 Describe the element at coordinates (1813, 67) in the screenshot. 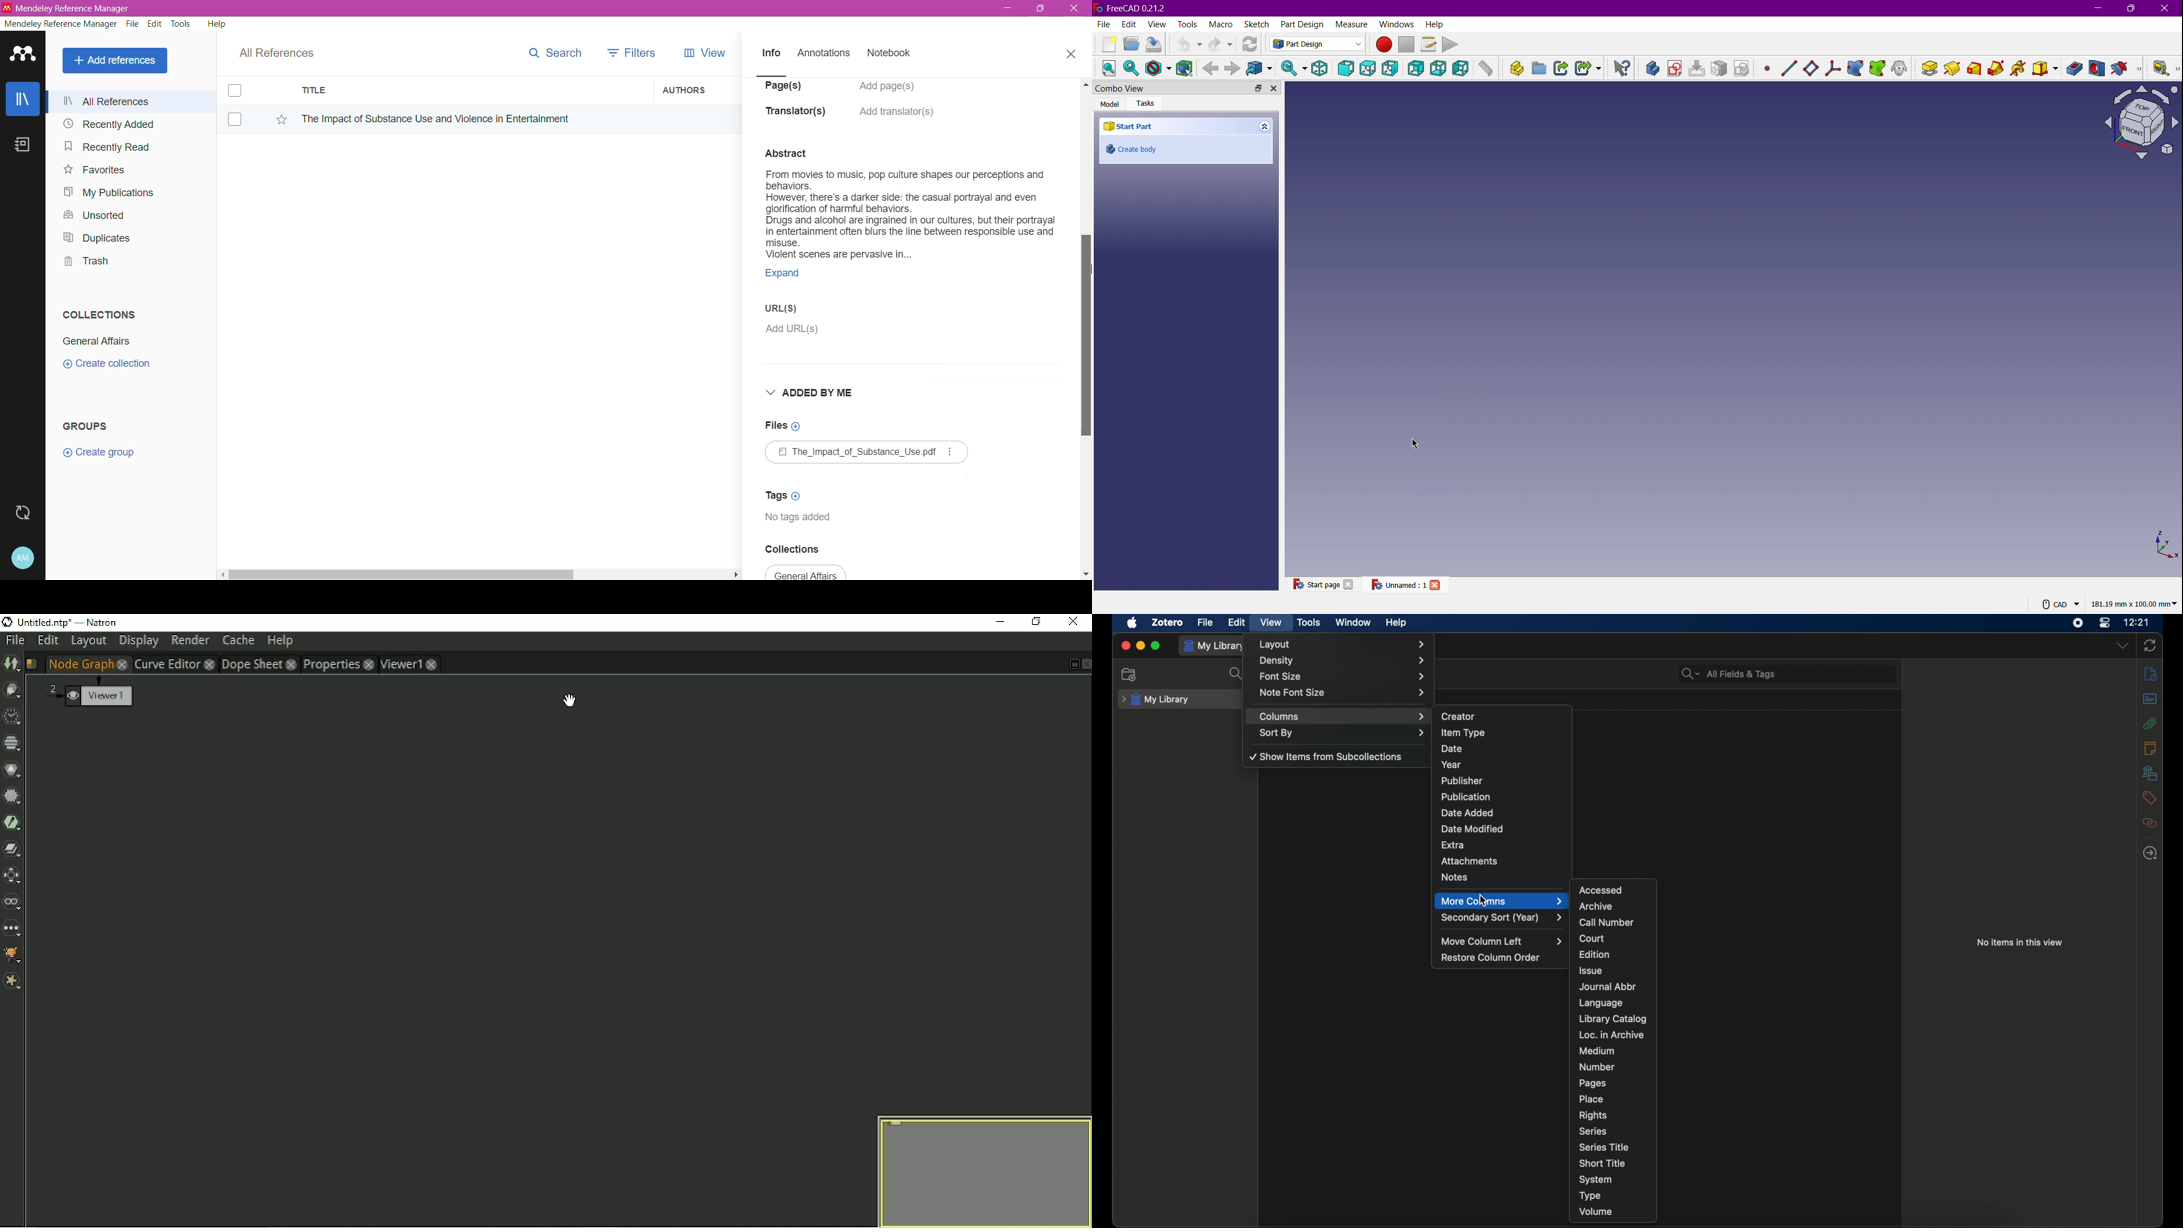

I see `Datum plane` at that location.